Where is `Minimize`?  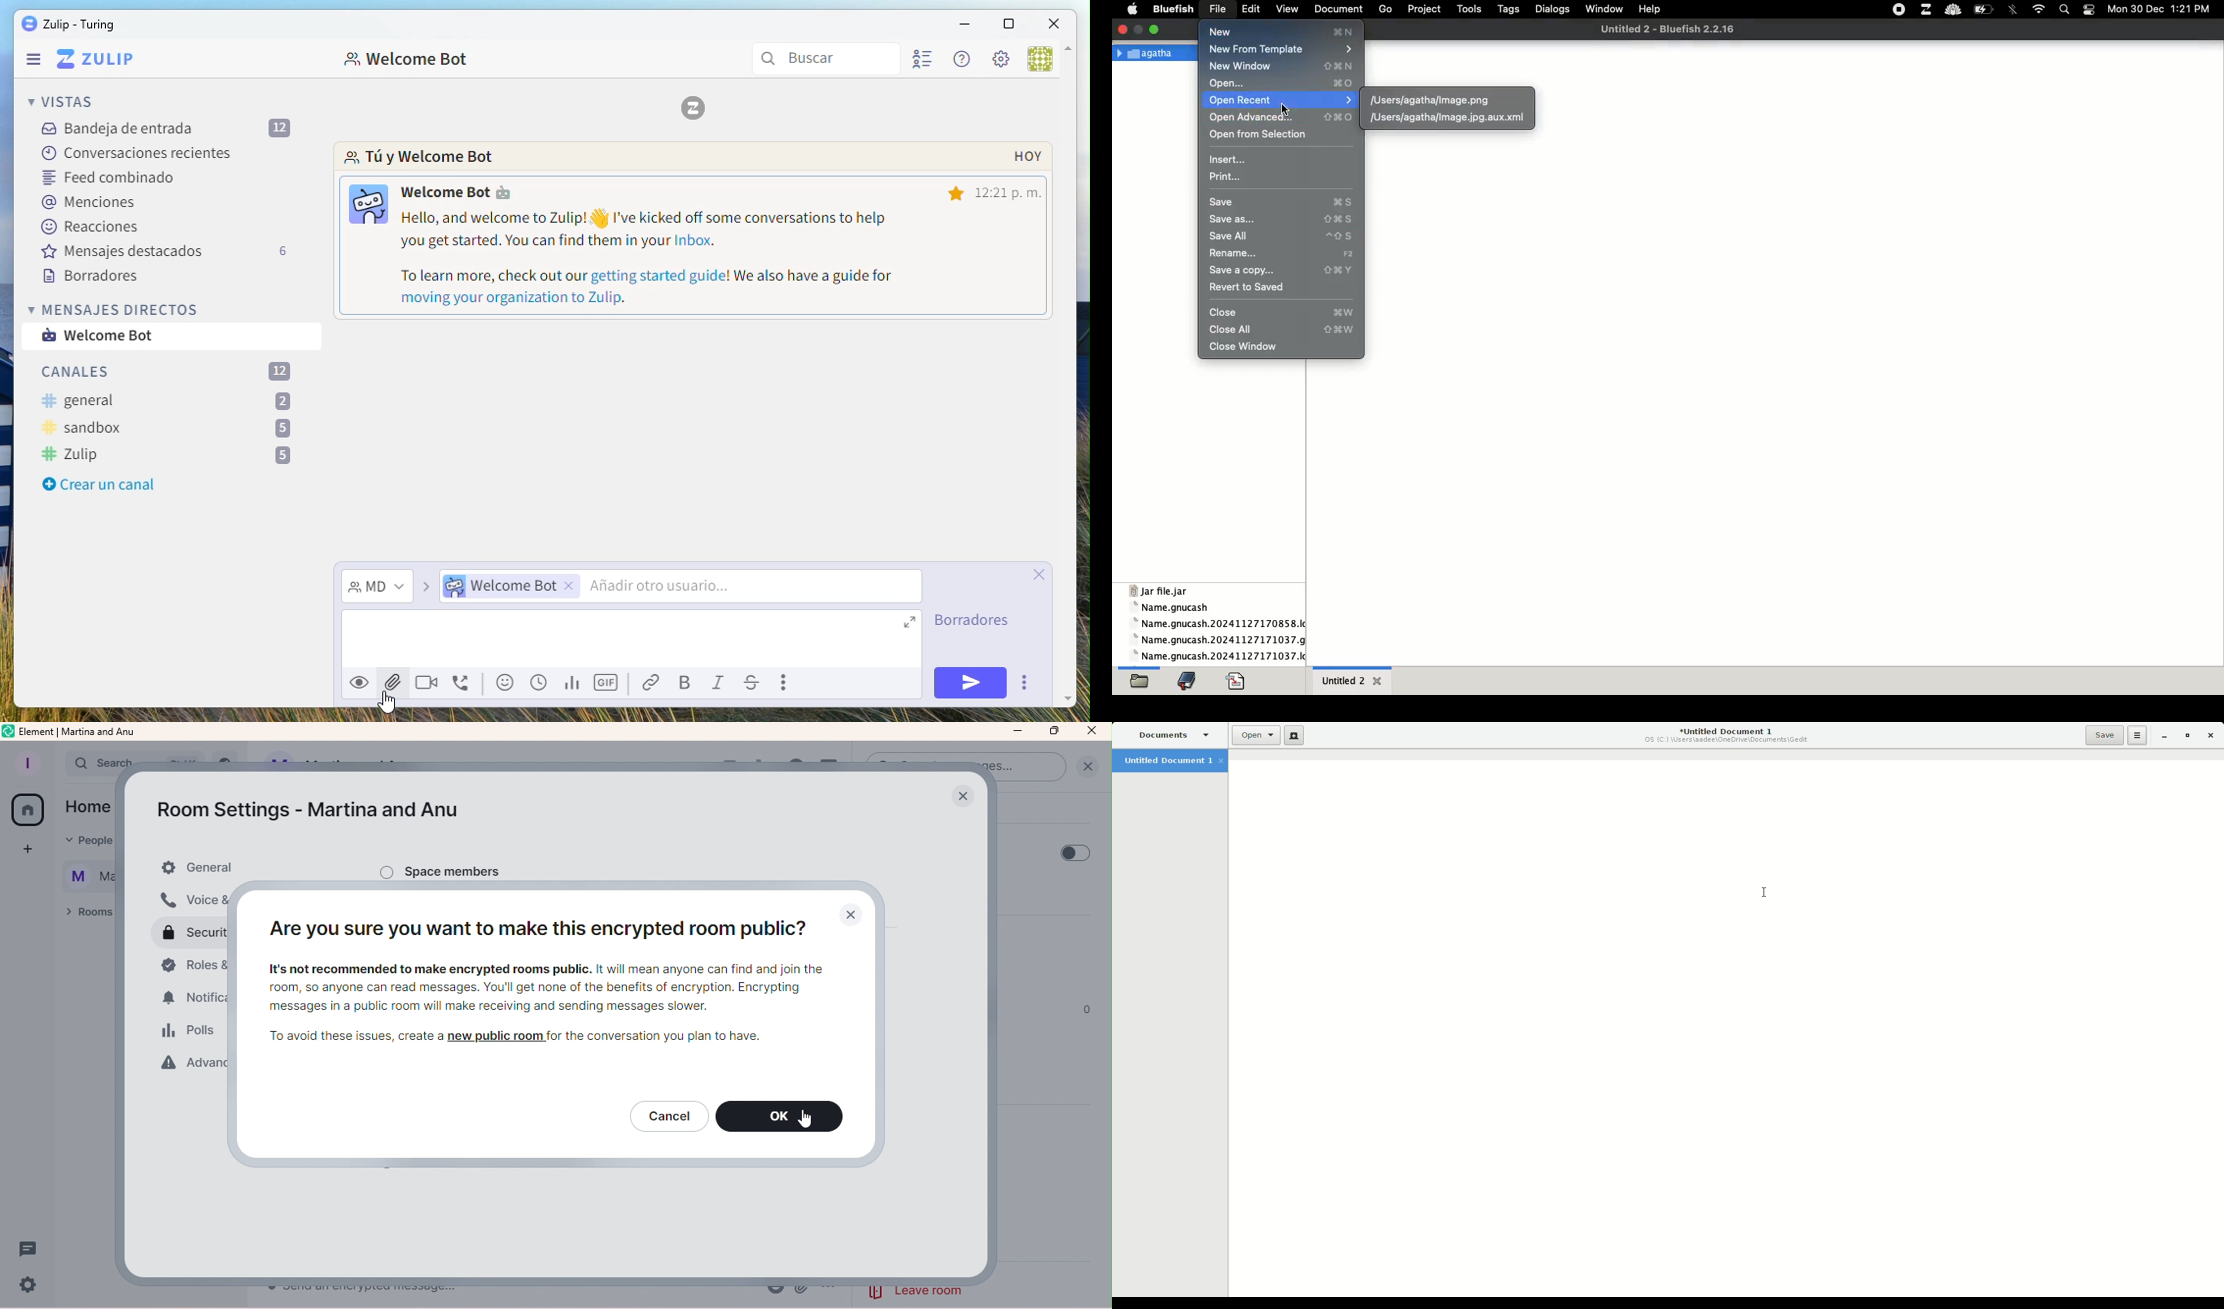
Minimize is located at coordinates (1018, 733).